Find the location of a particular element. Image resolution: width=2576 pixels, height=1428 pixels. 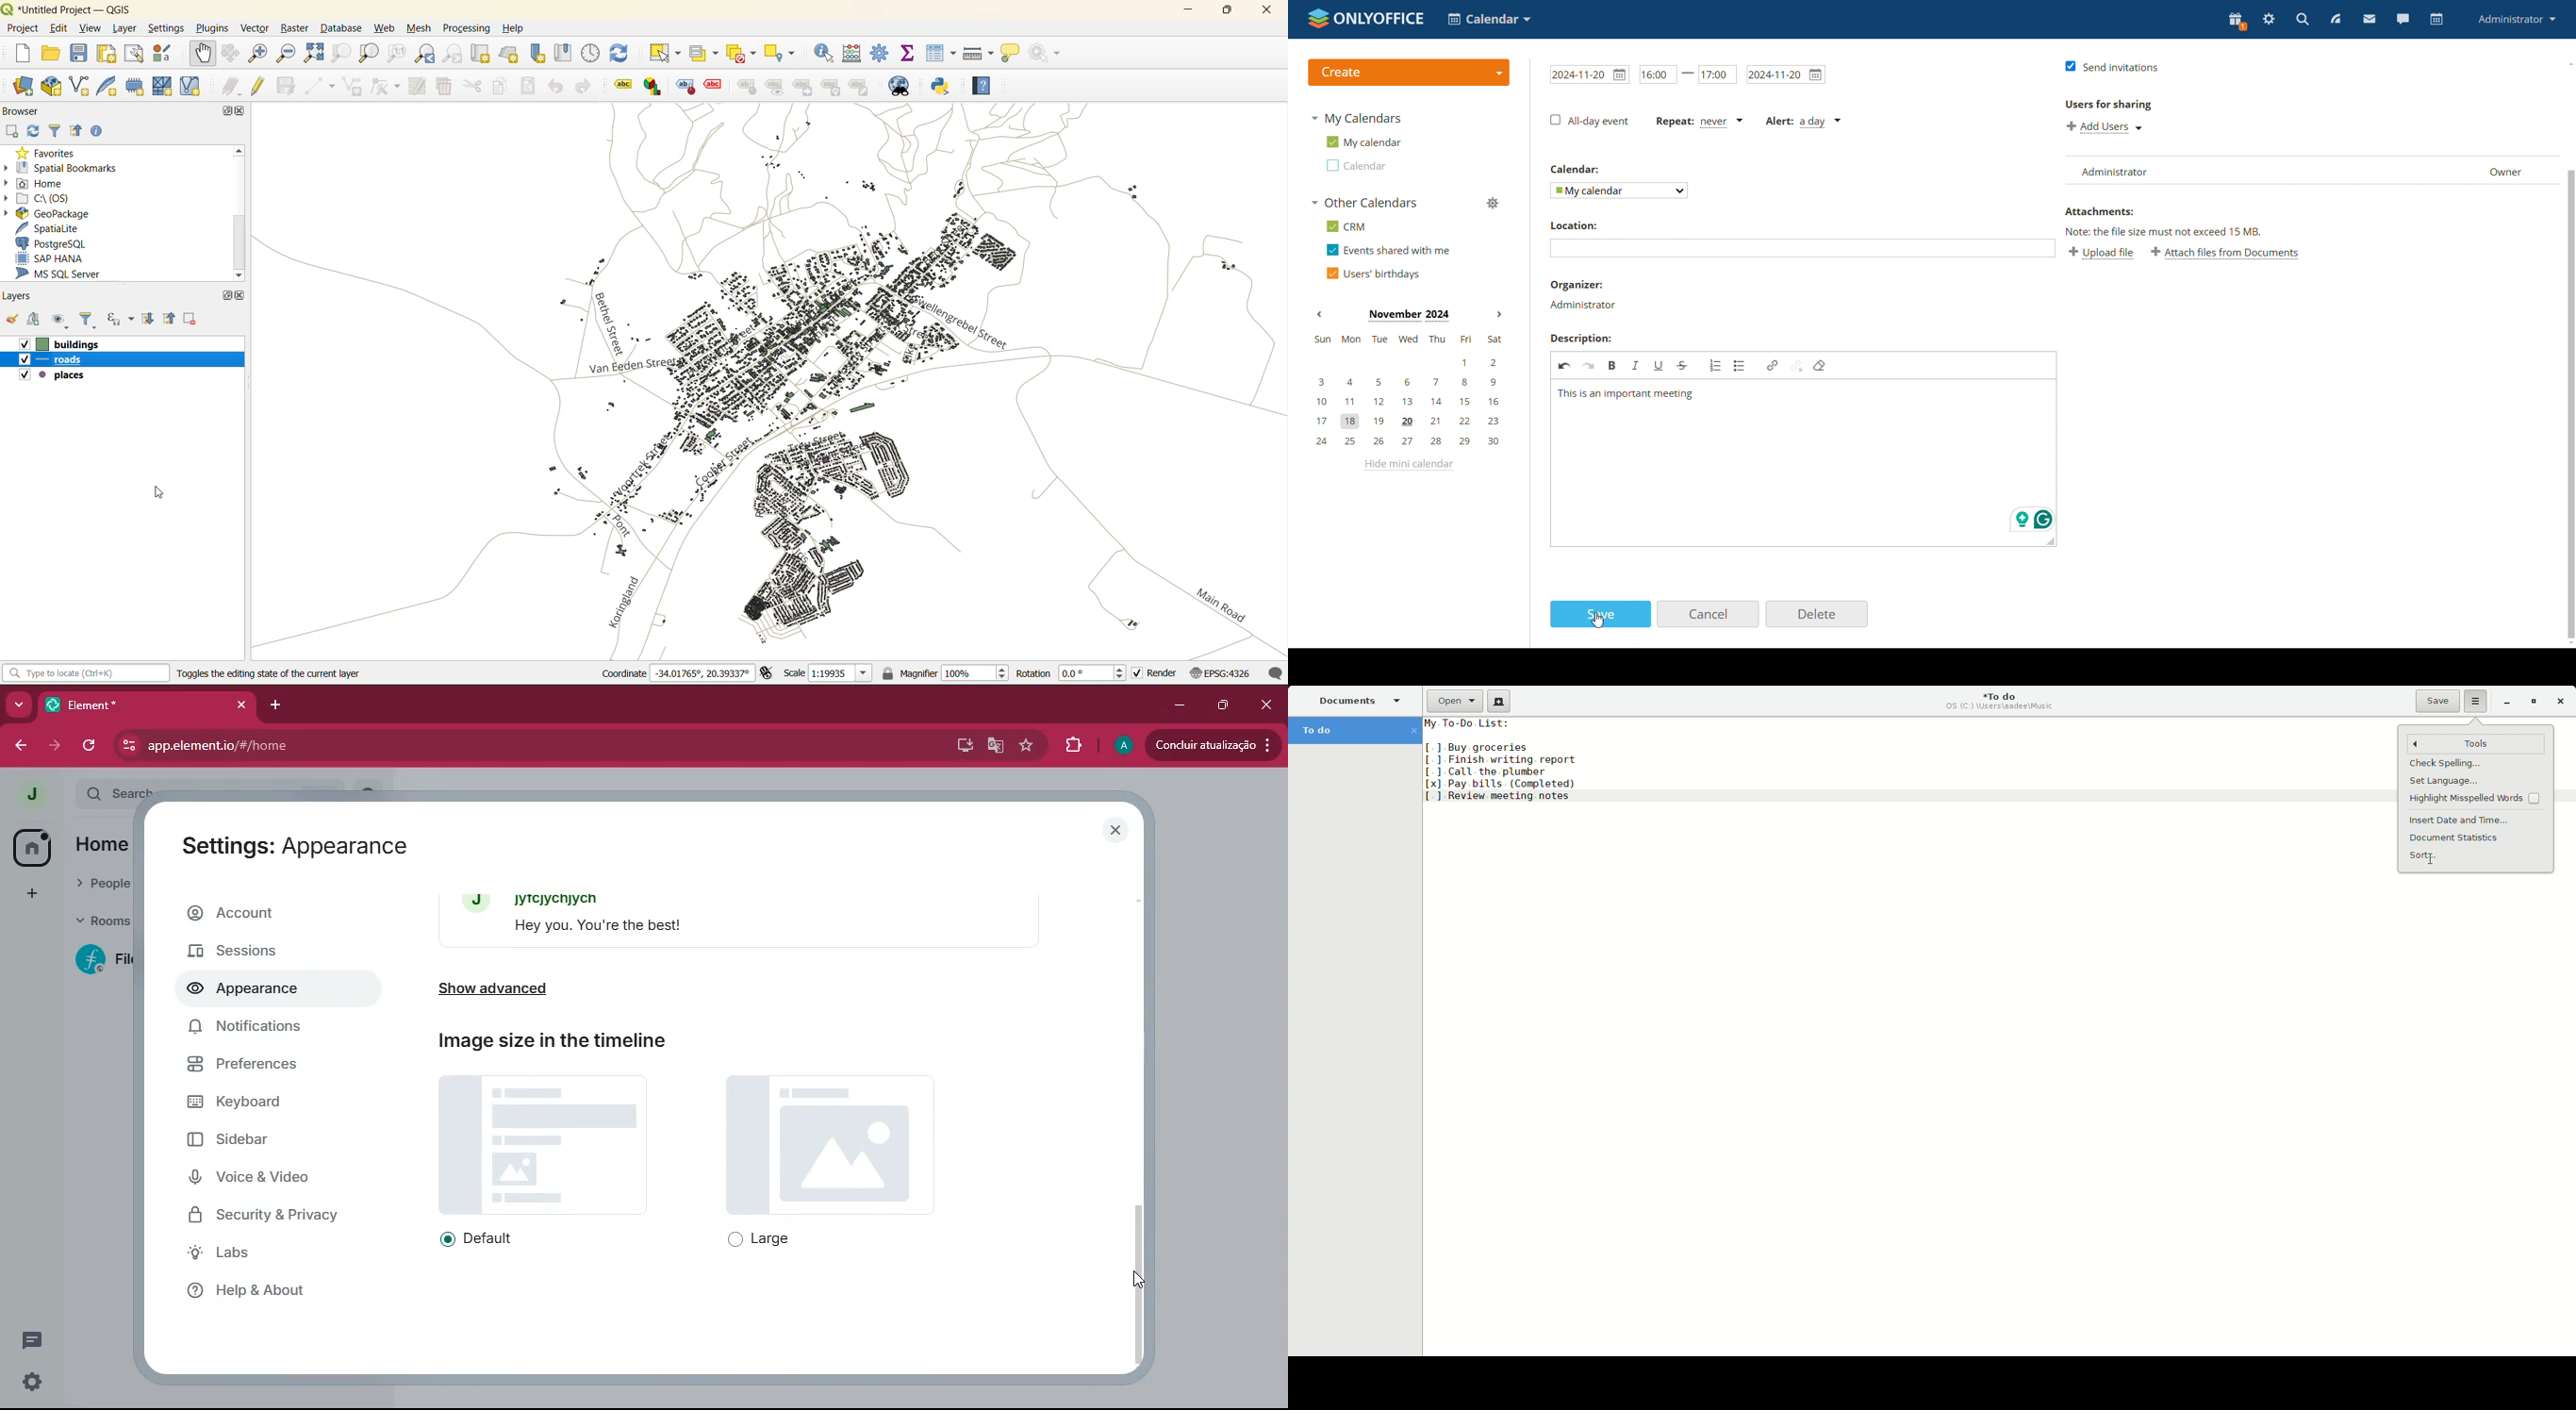

mail is located at coordinates (2369, 19).